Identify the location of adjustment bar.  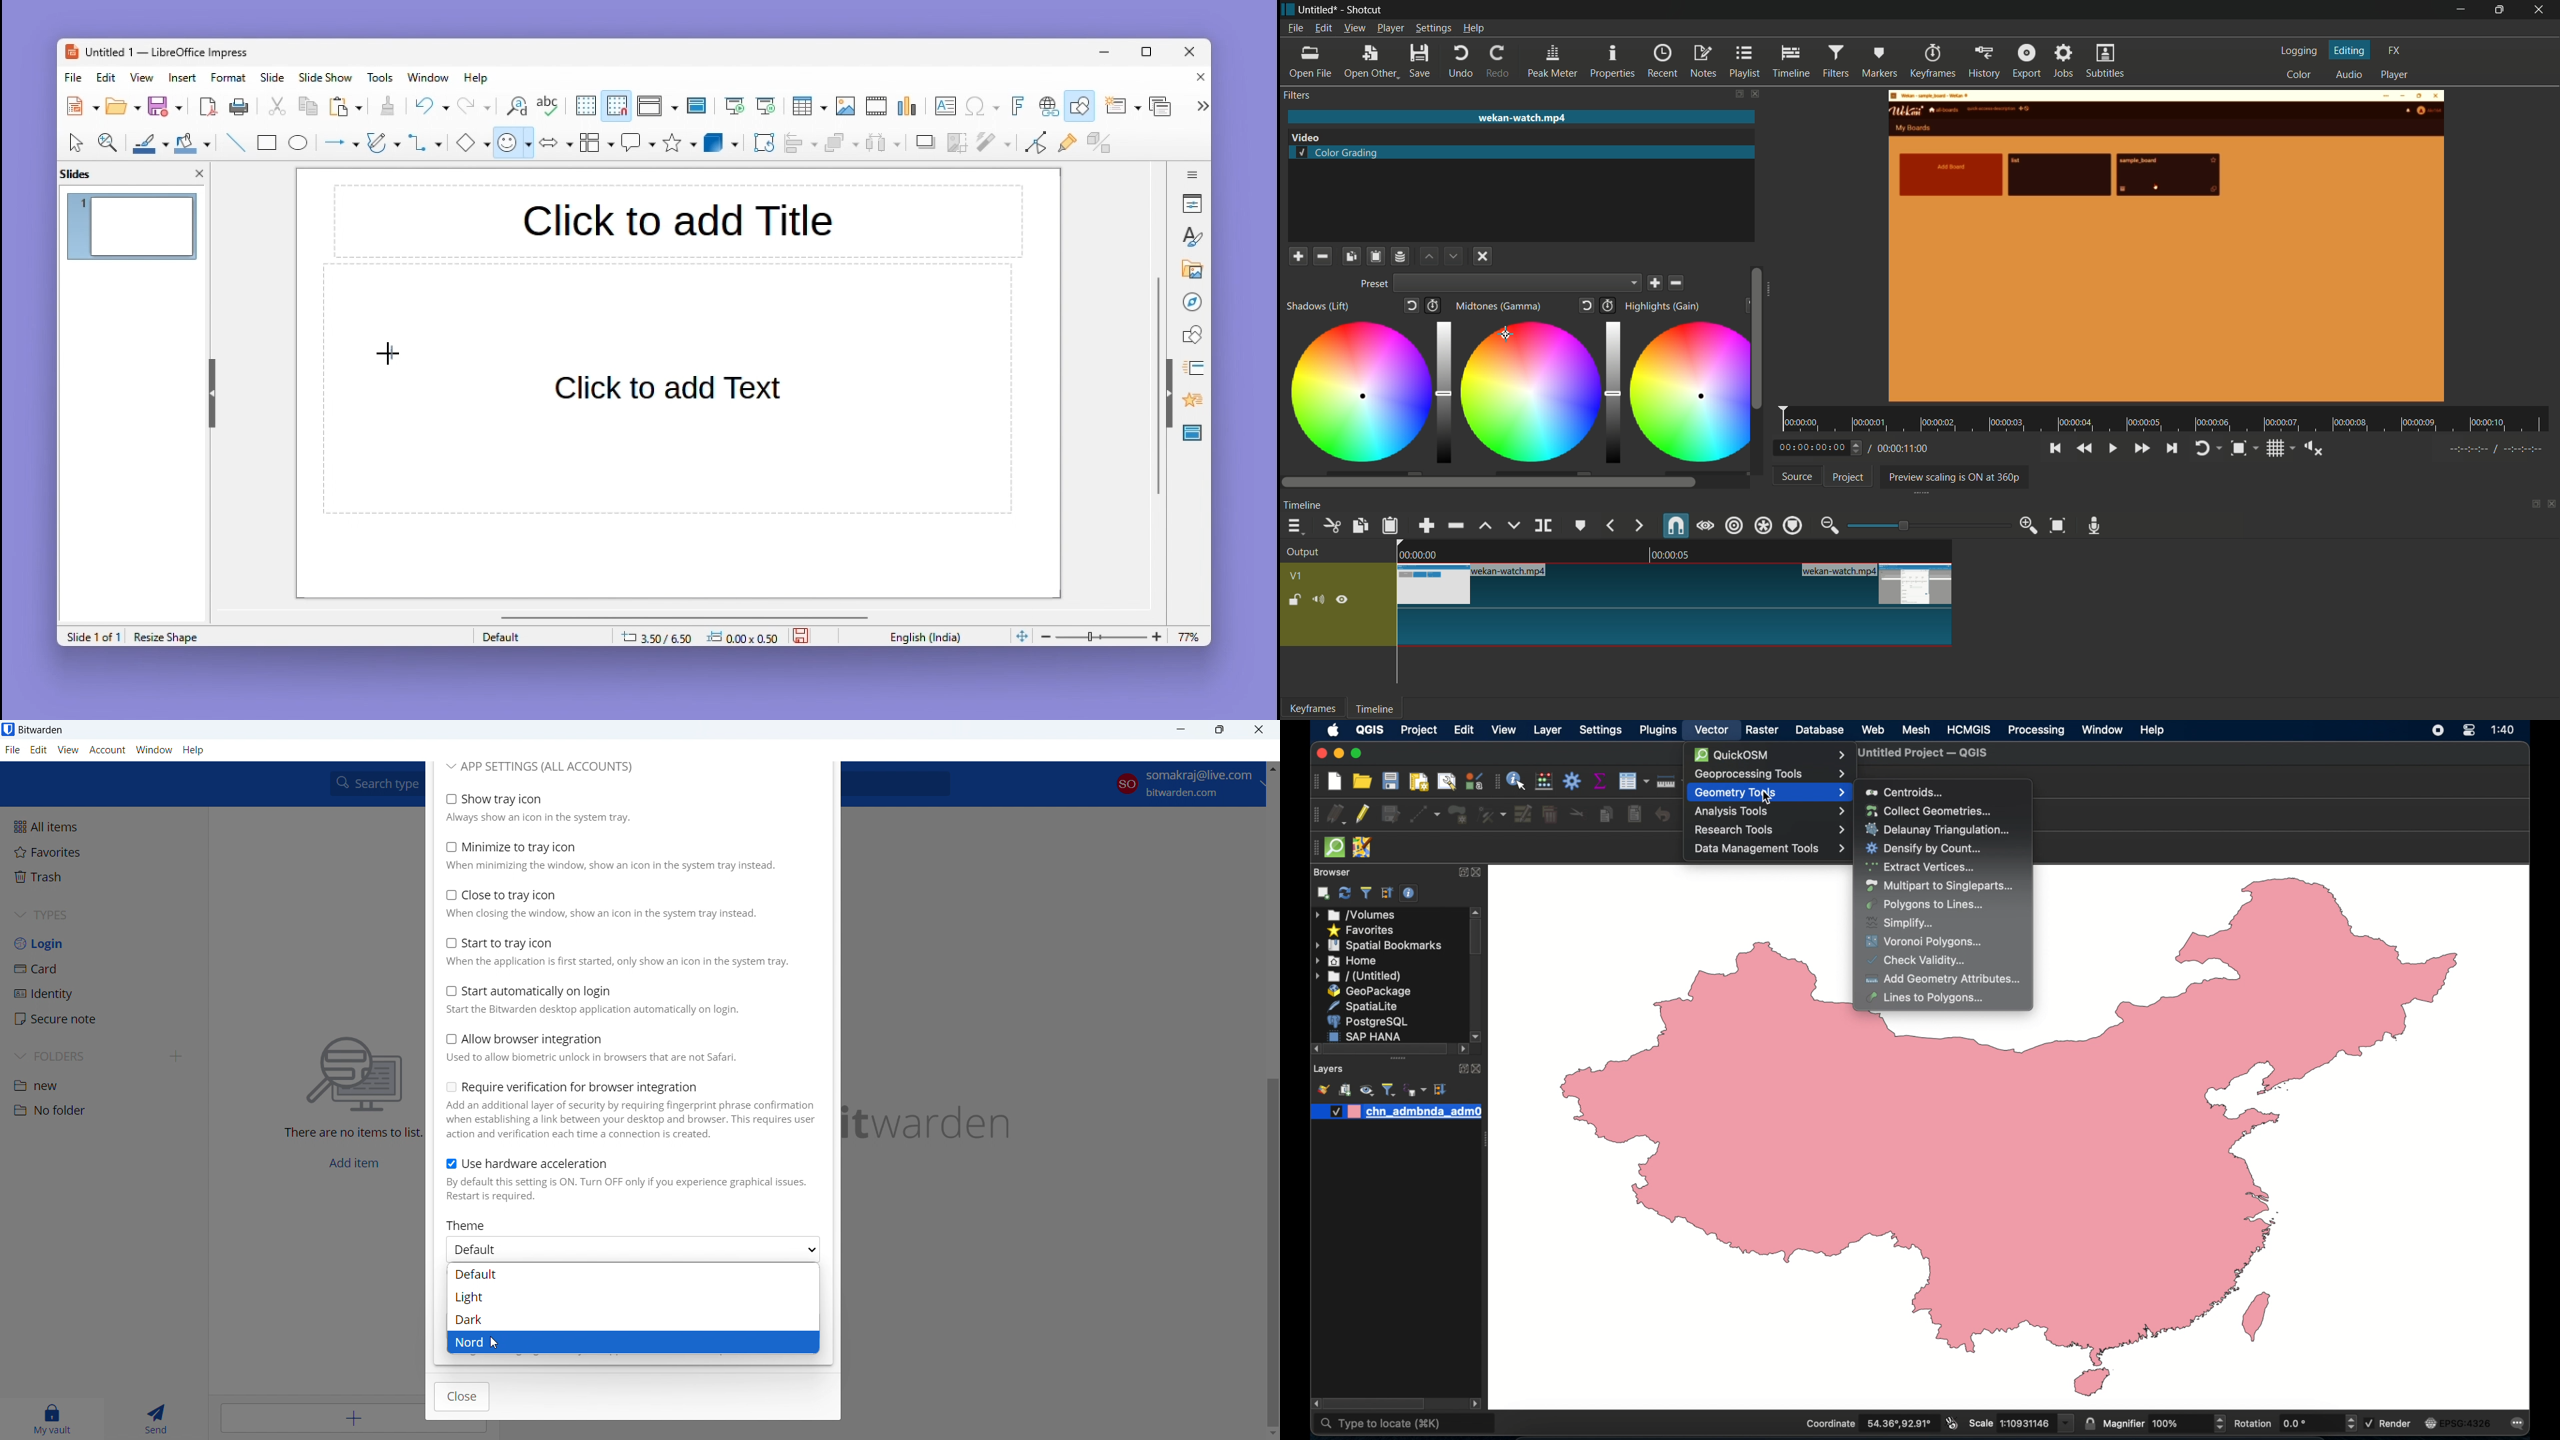
(1444, 393).